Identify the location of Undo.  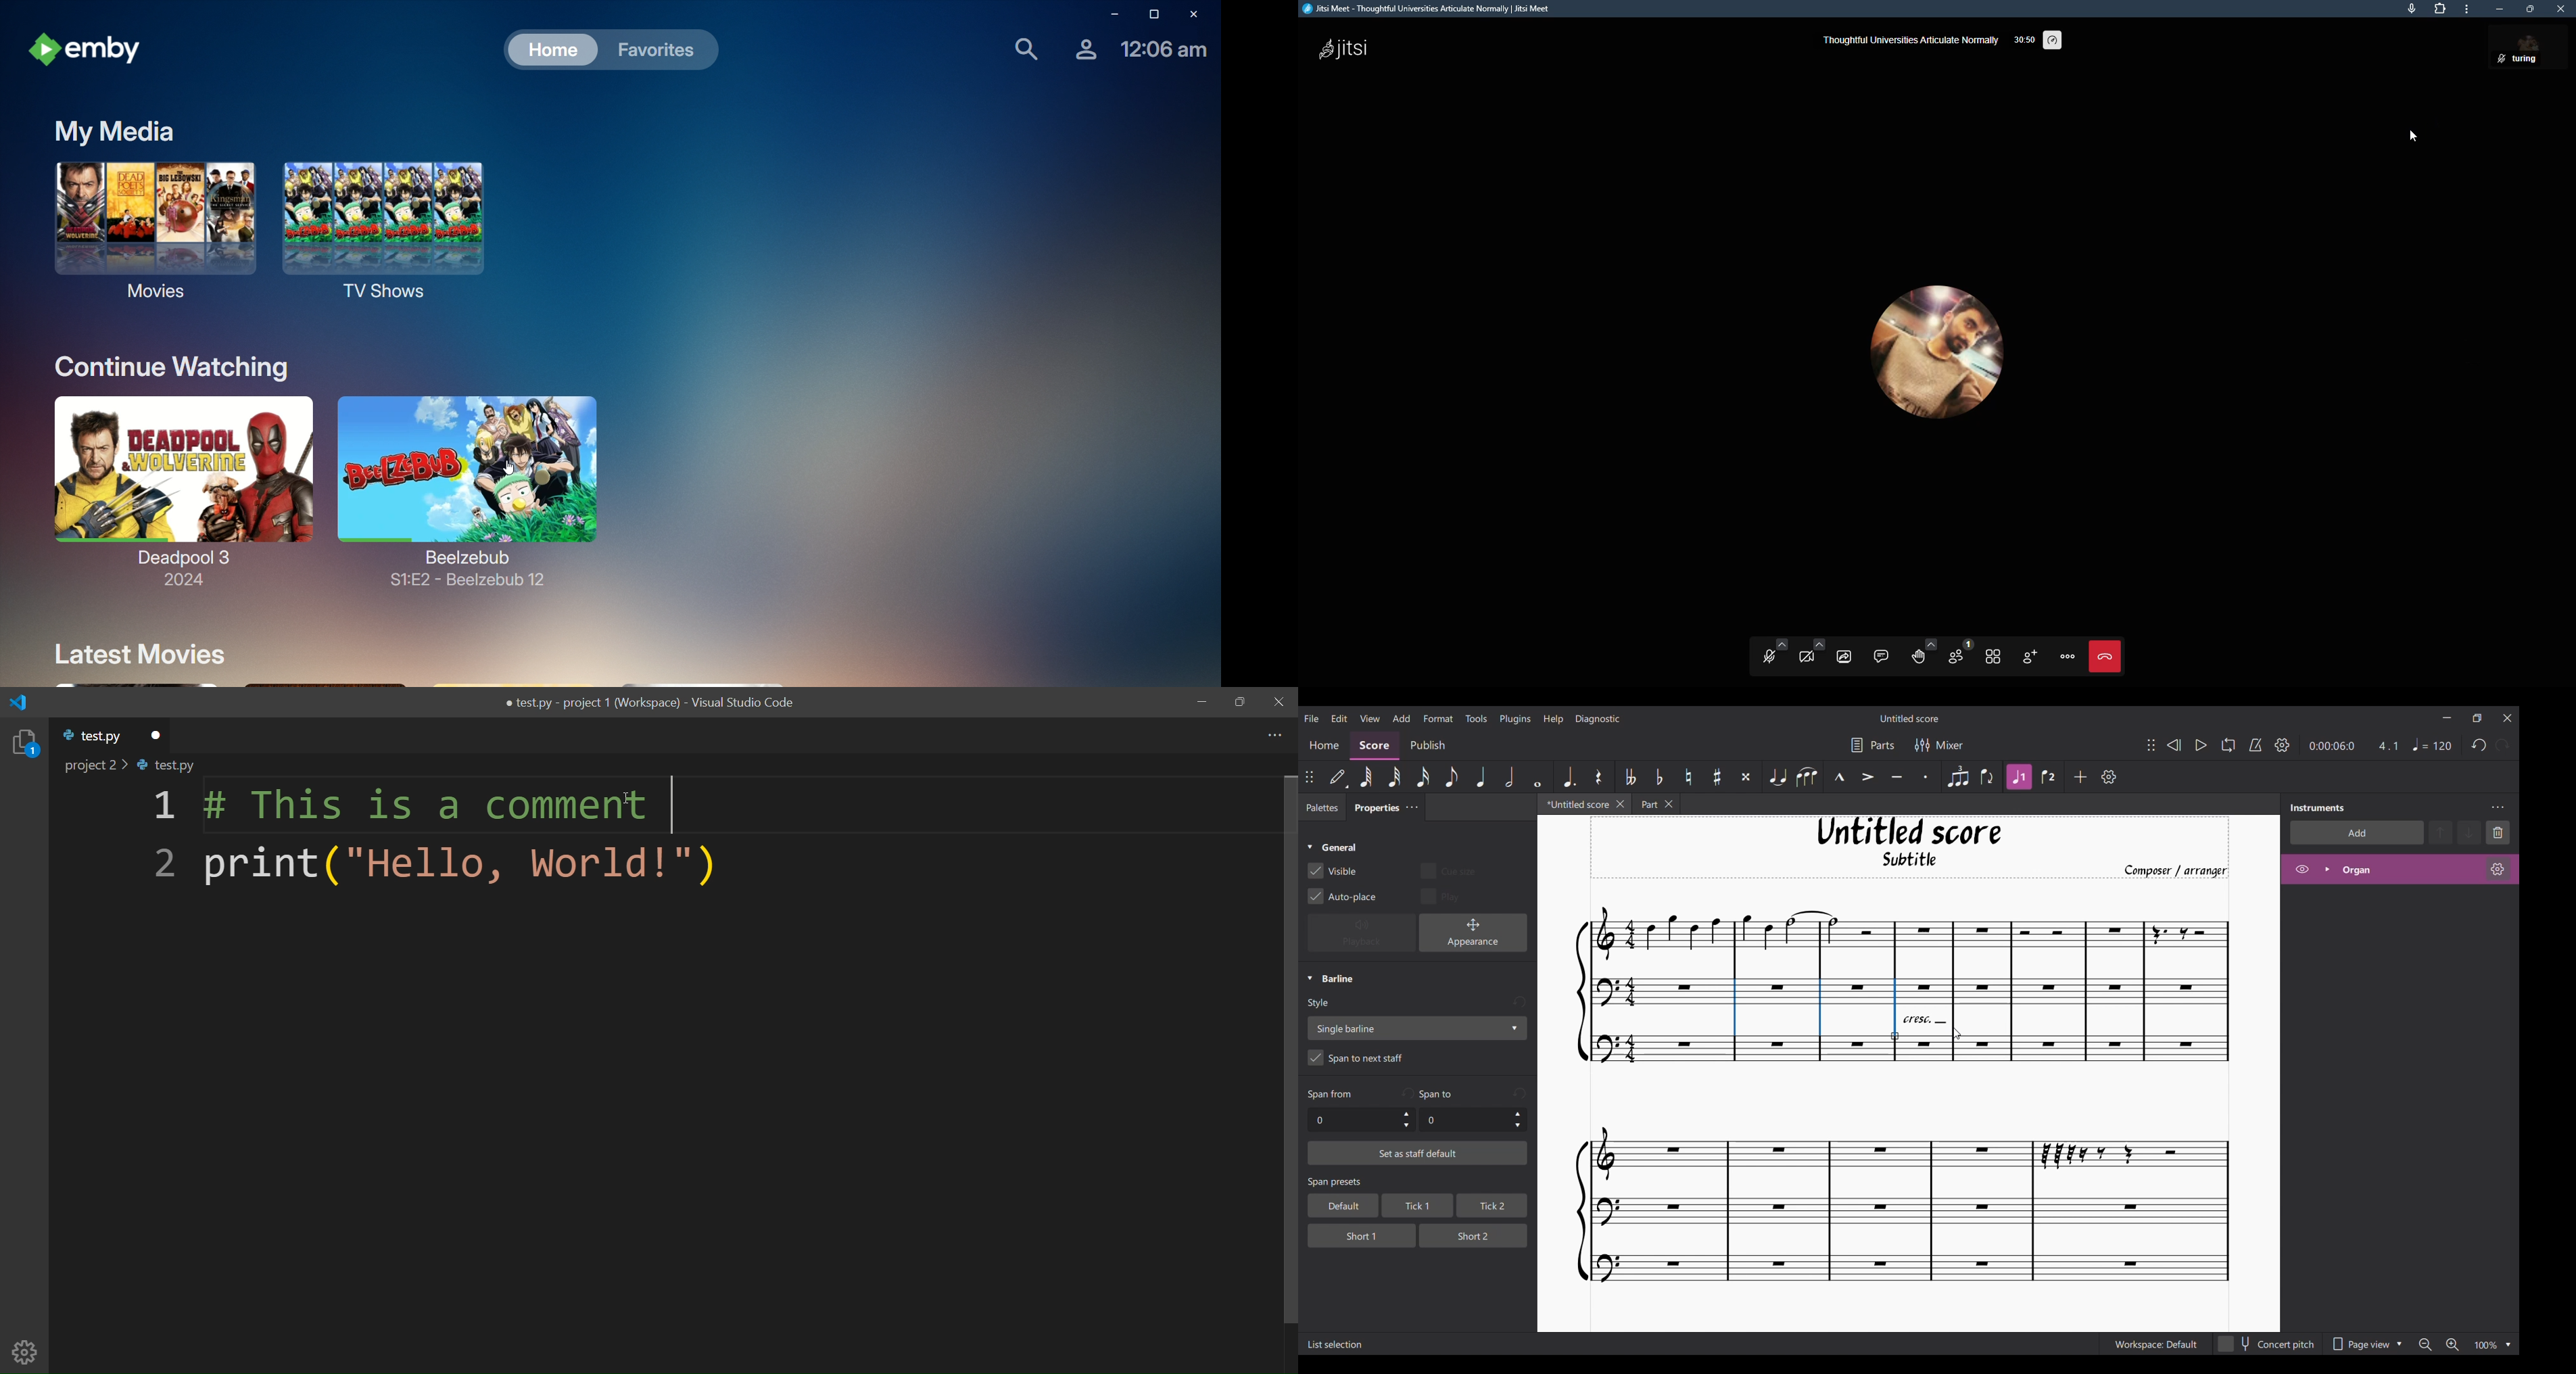
(2479, 746).